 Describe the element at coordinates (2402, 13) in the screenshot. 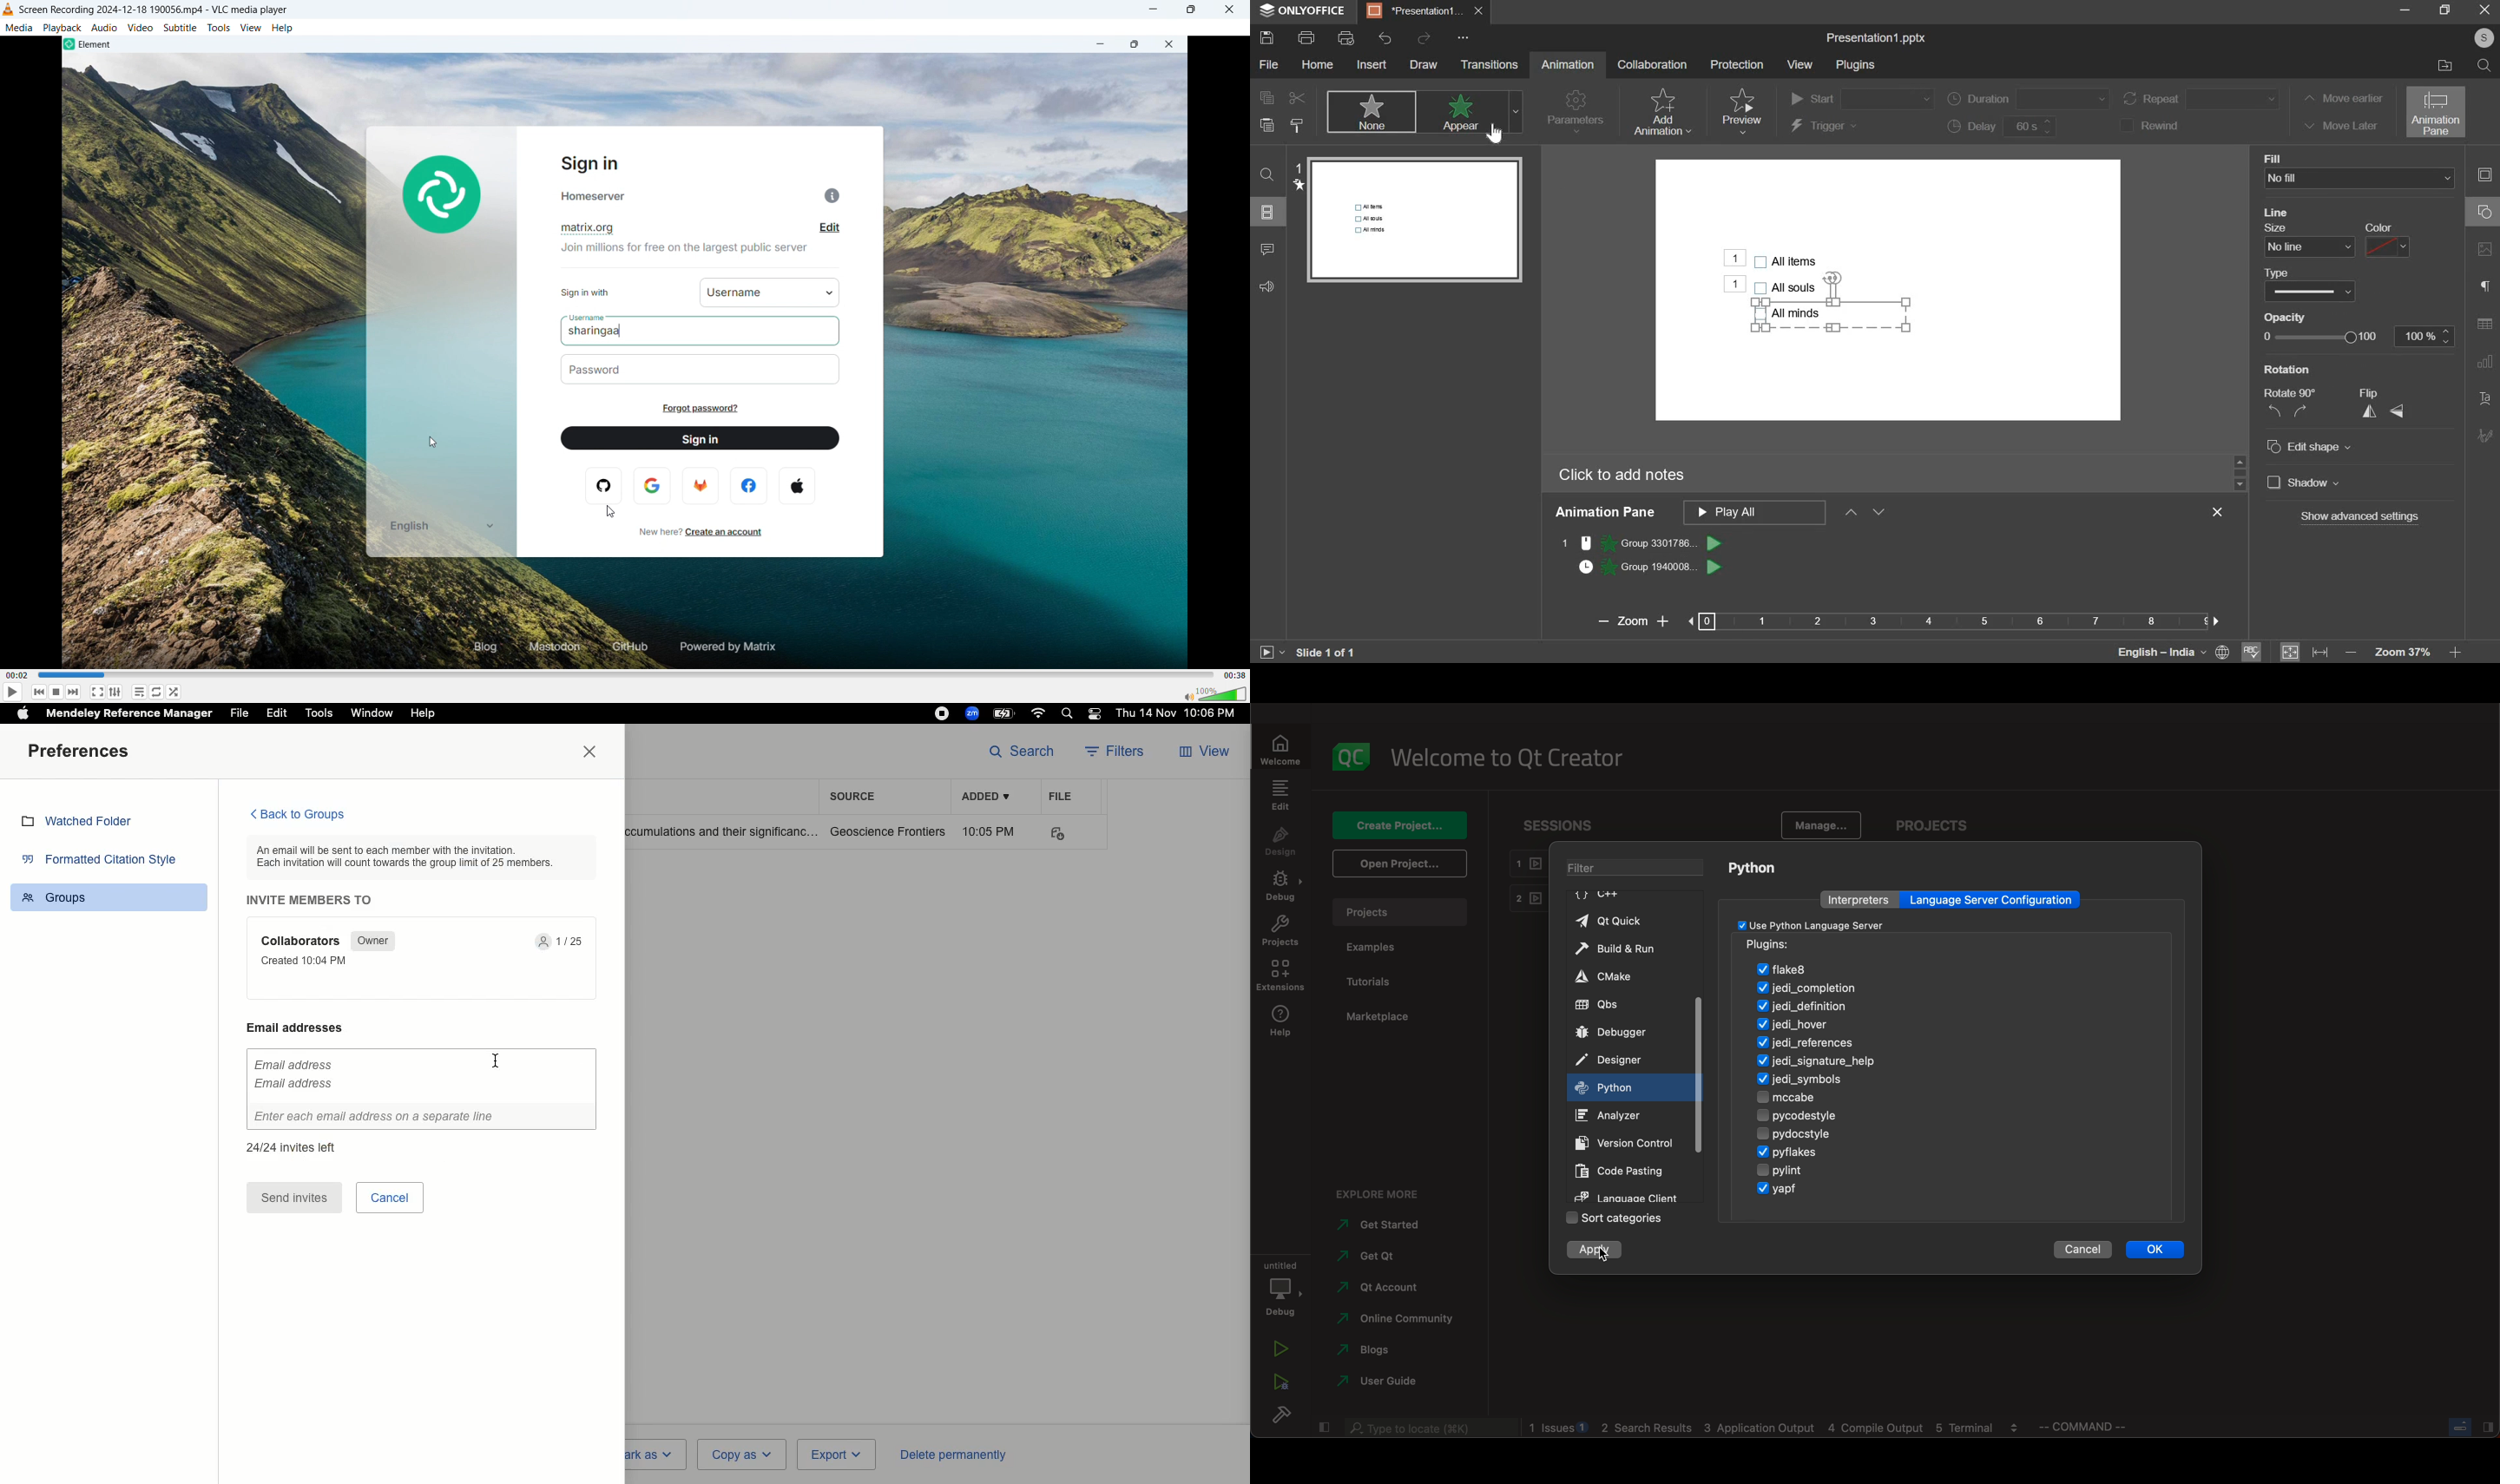

I see `minimize` at that location.